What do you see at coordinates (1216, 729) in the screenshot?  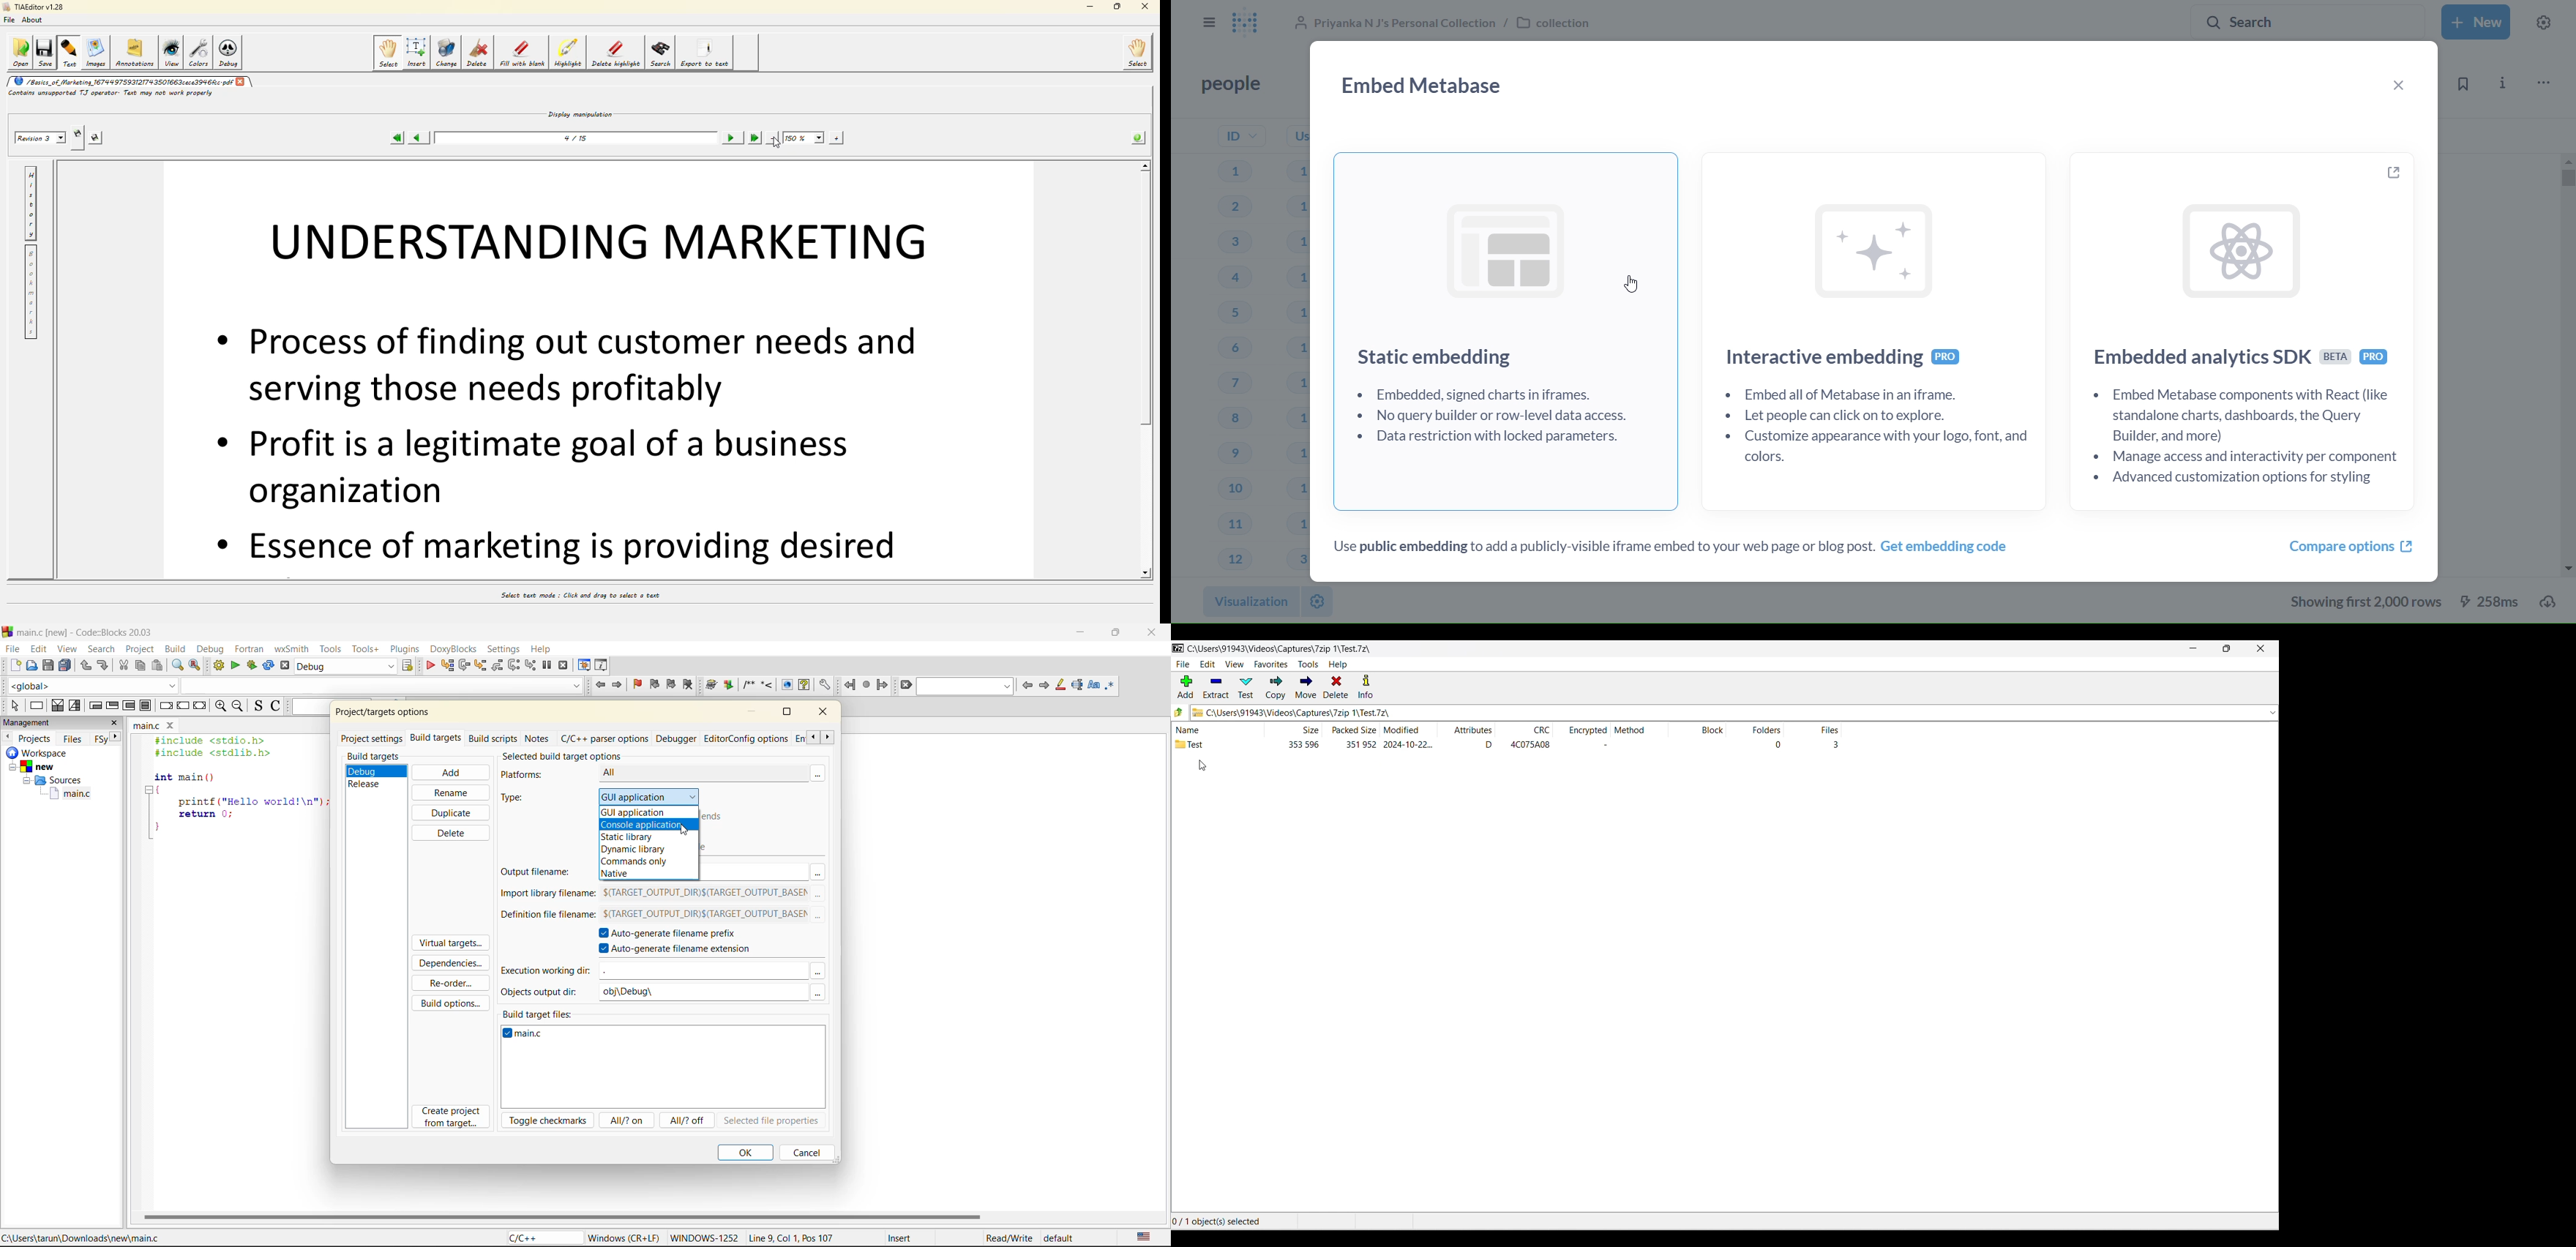 I see `Name column` at bounding box center [1216, 729].